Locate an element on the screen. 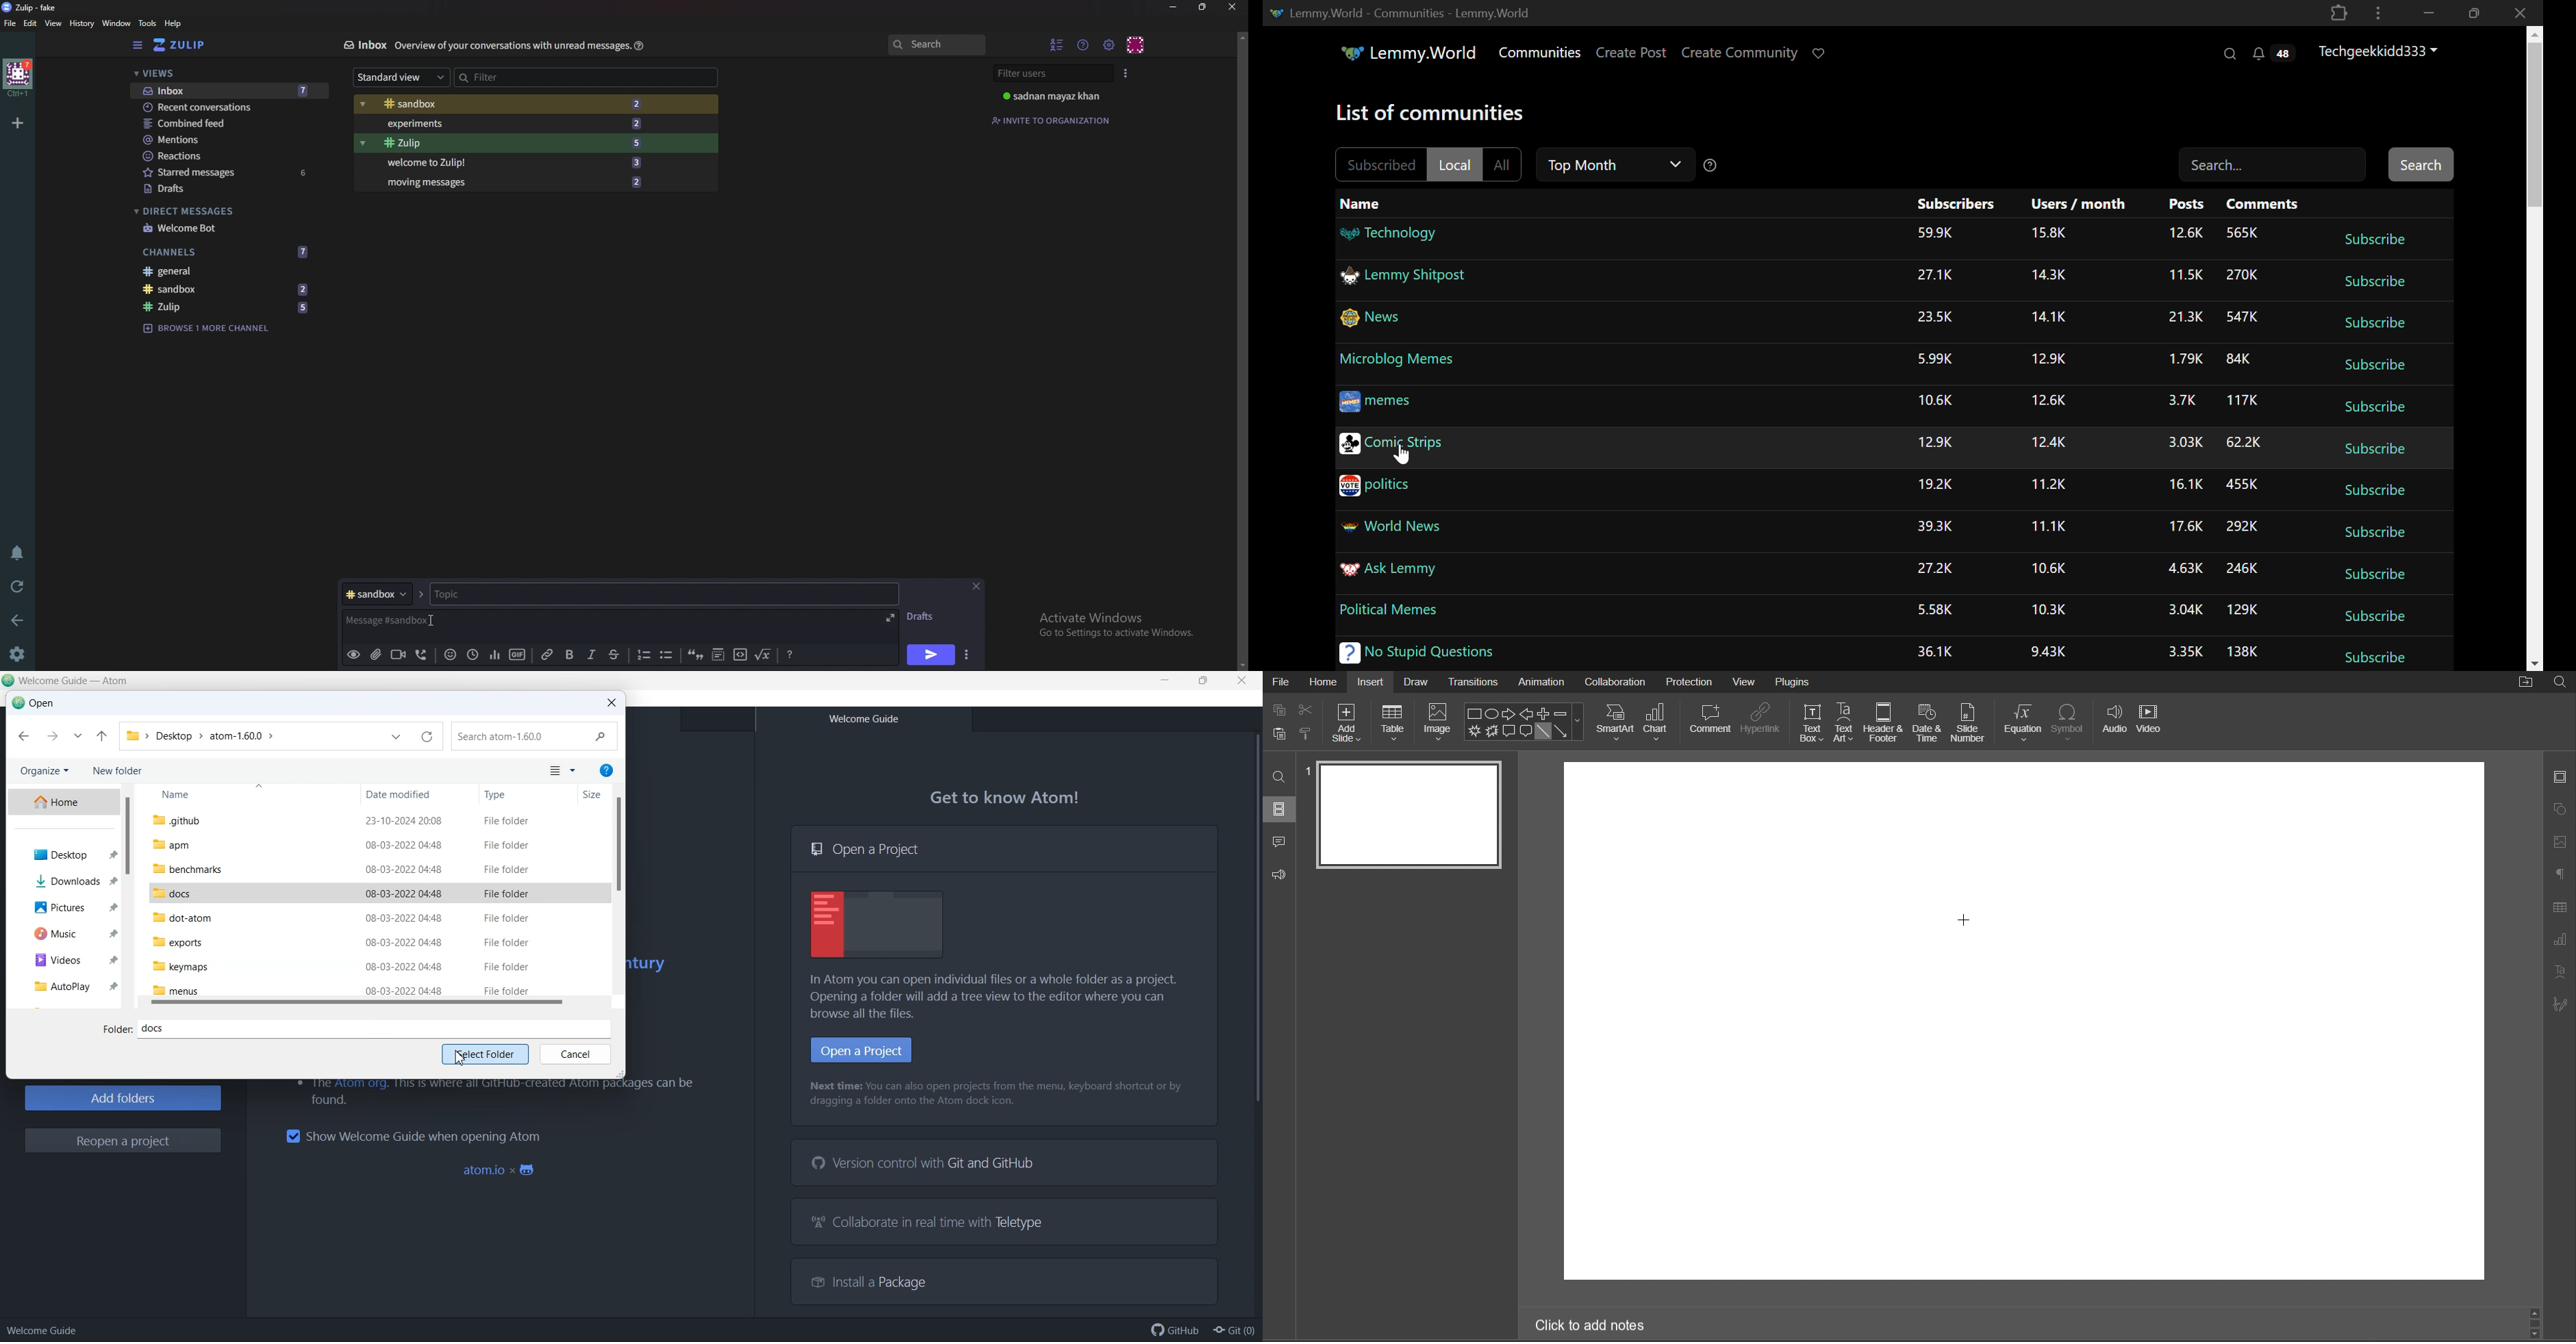  home is located at coordinates (17, 78).